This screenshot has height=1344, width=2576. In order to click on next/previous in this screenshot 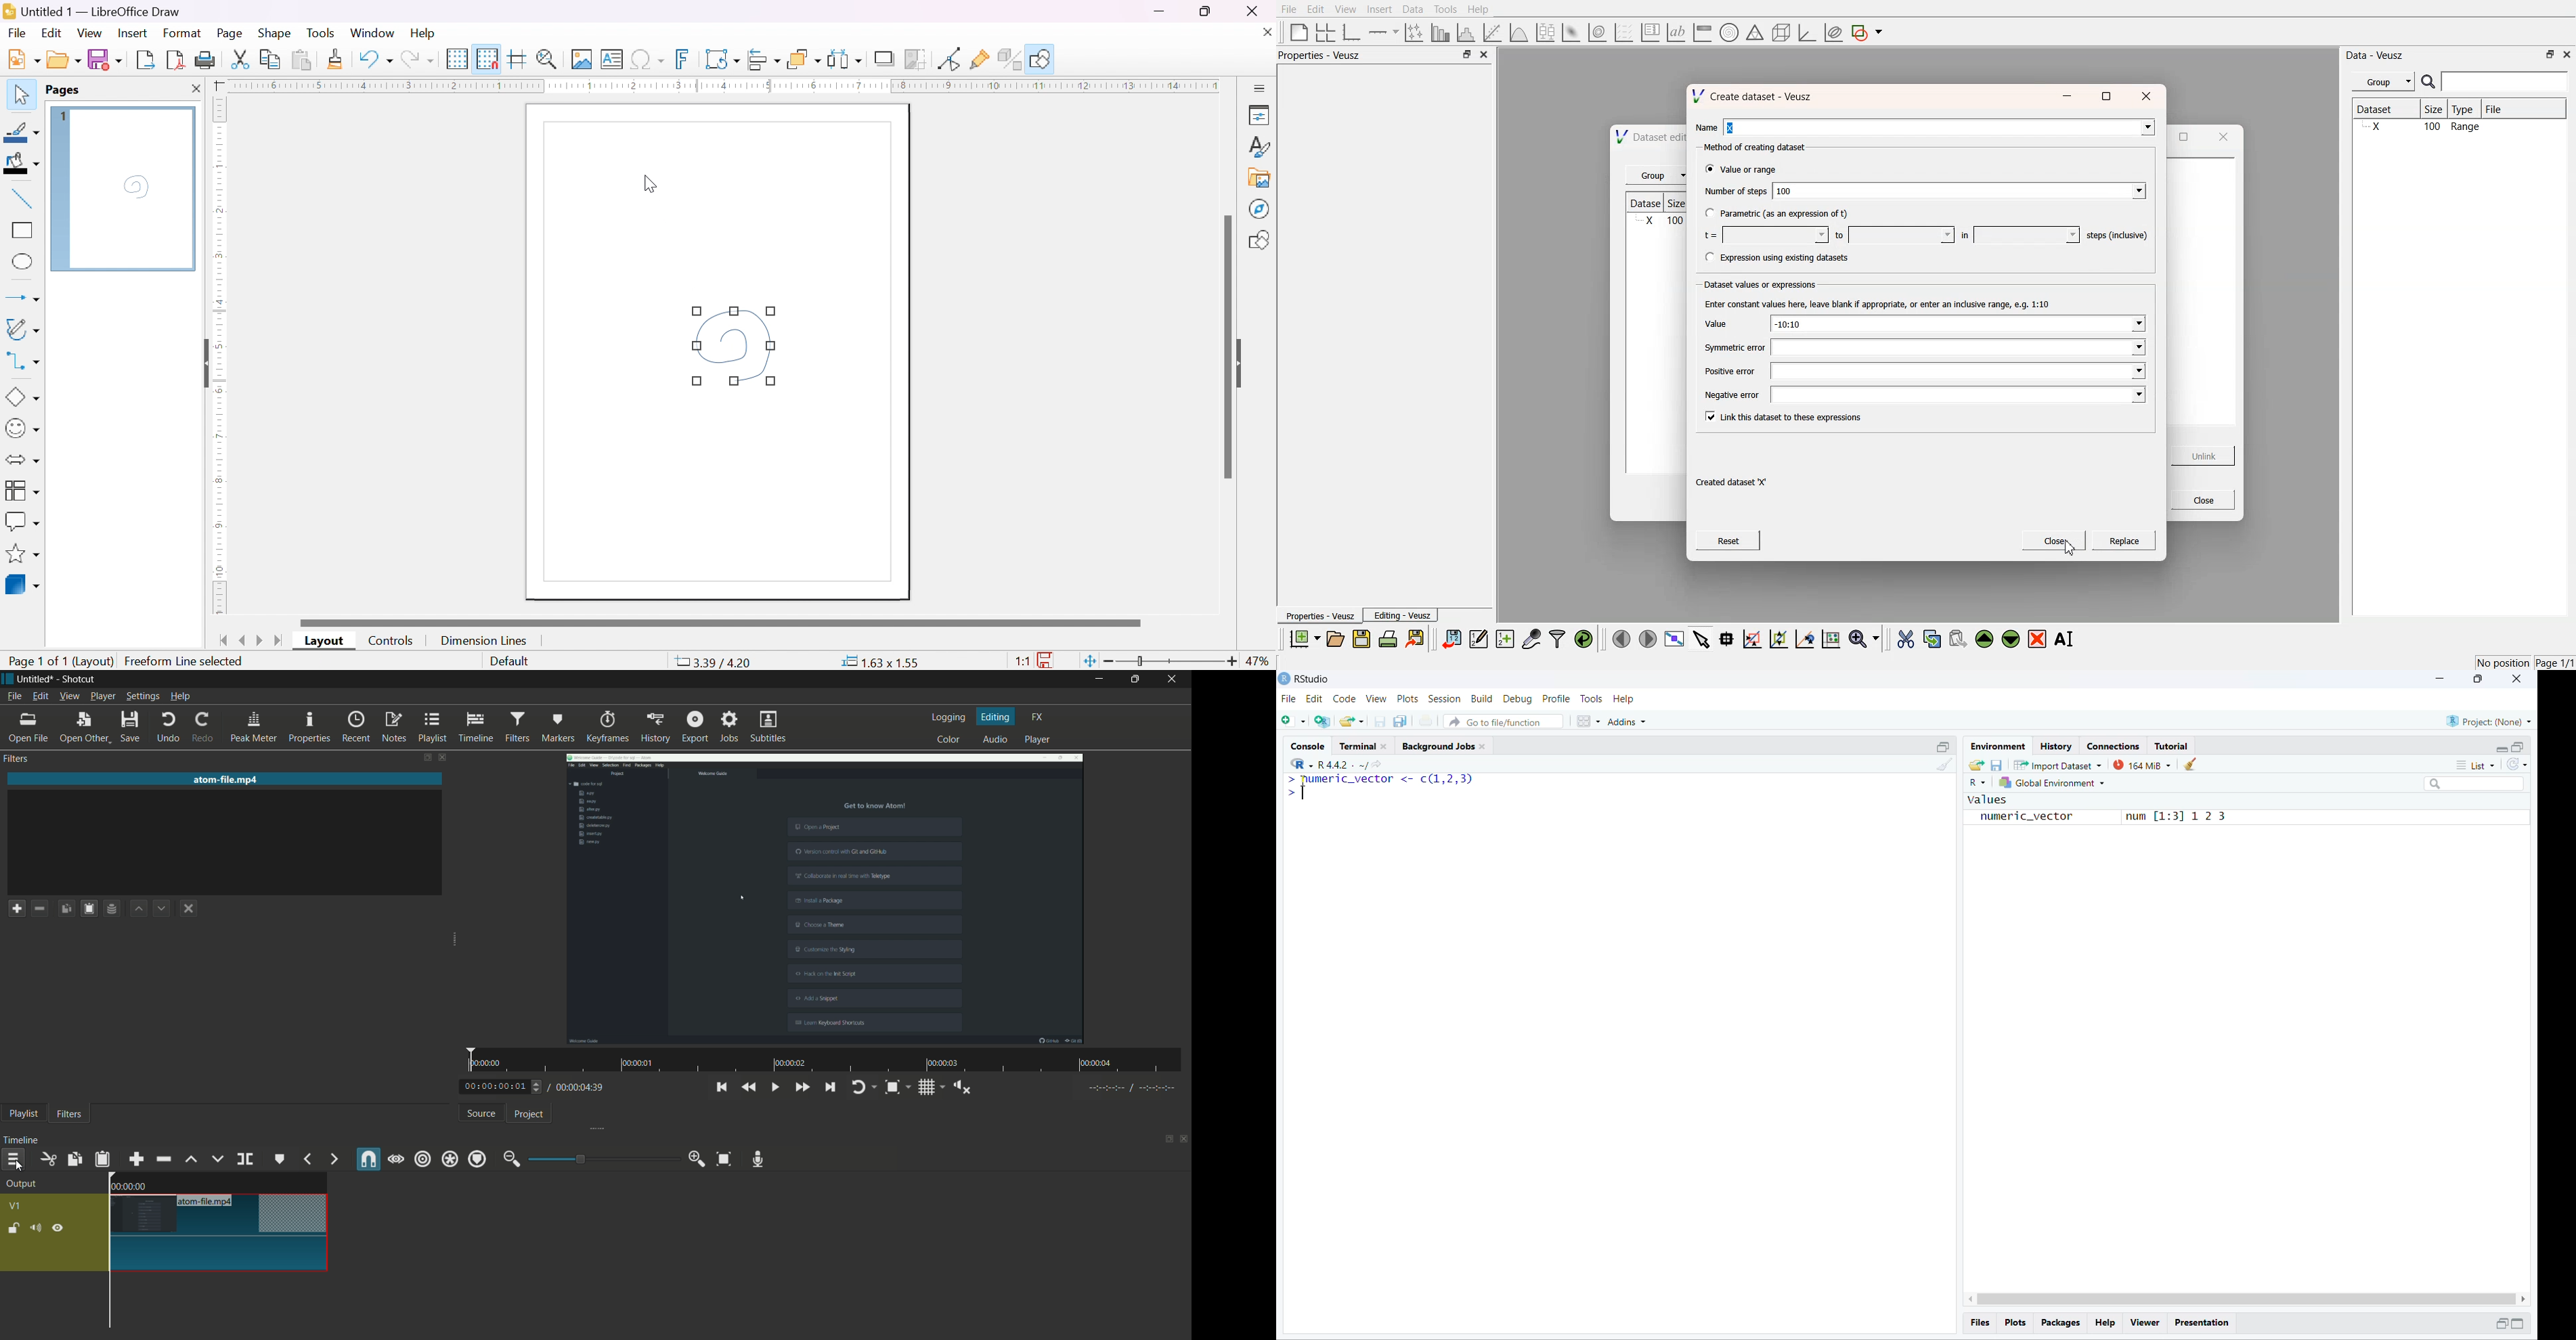, I will do `click(251, 641)`.